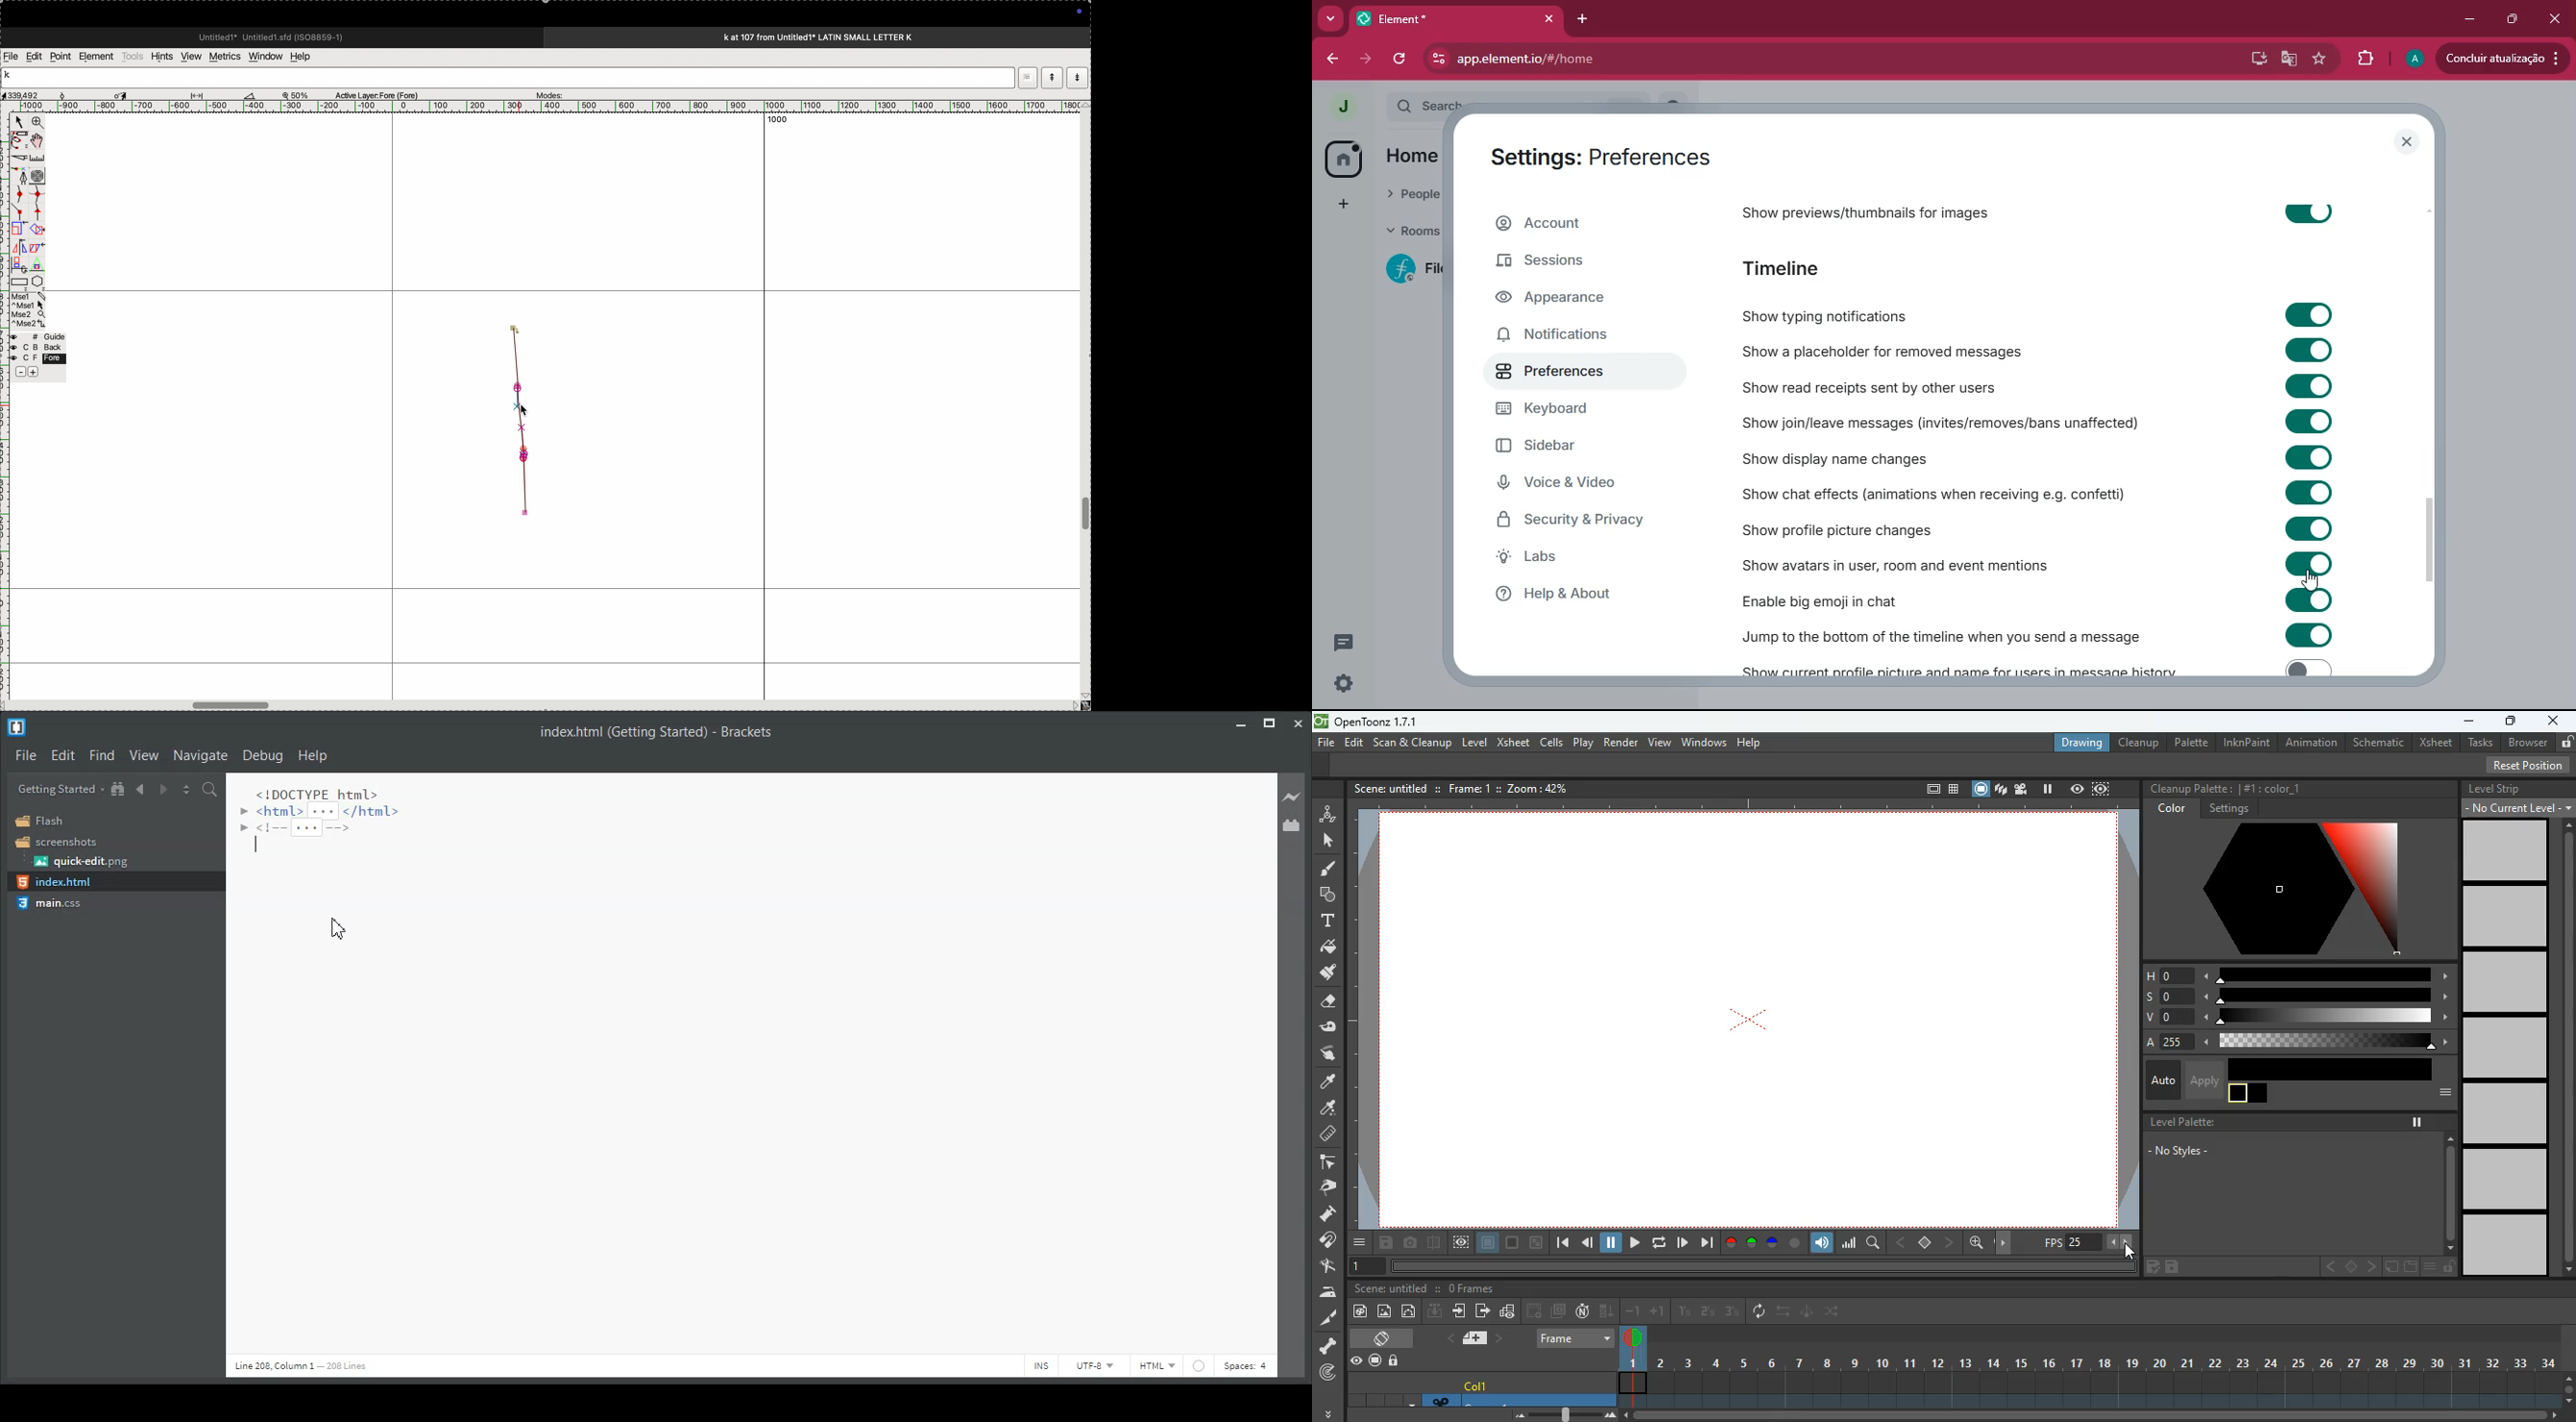  I want to click on multiscreen, so click(1558, 1311).